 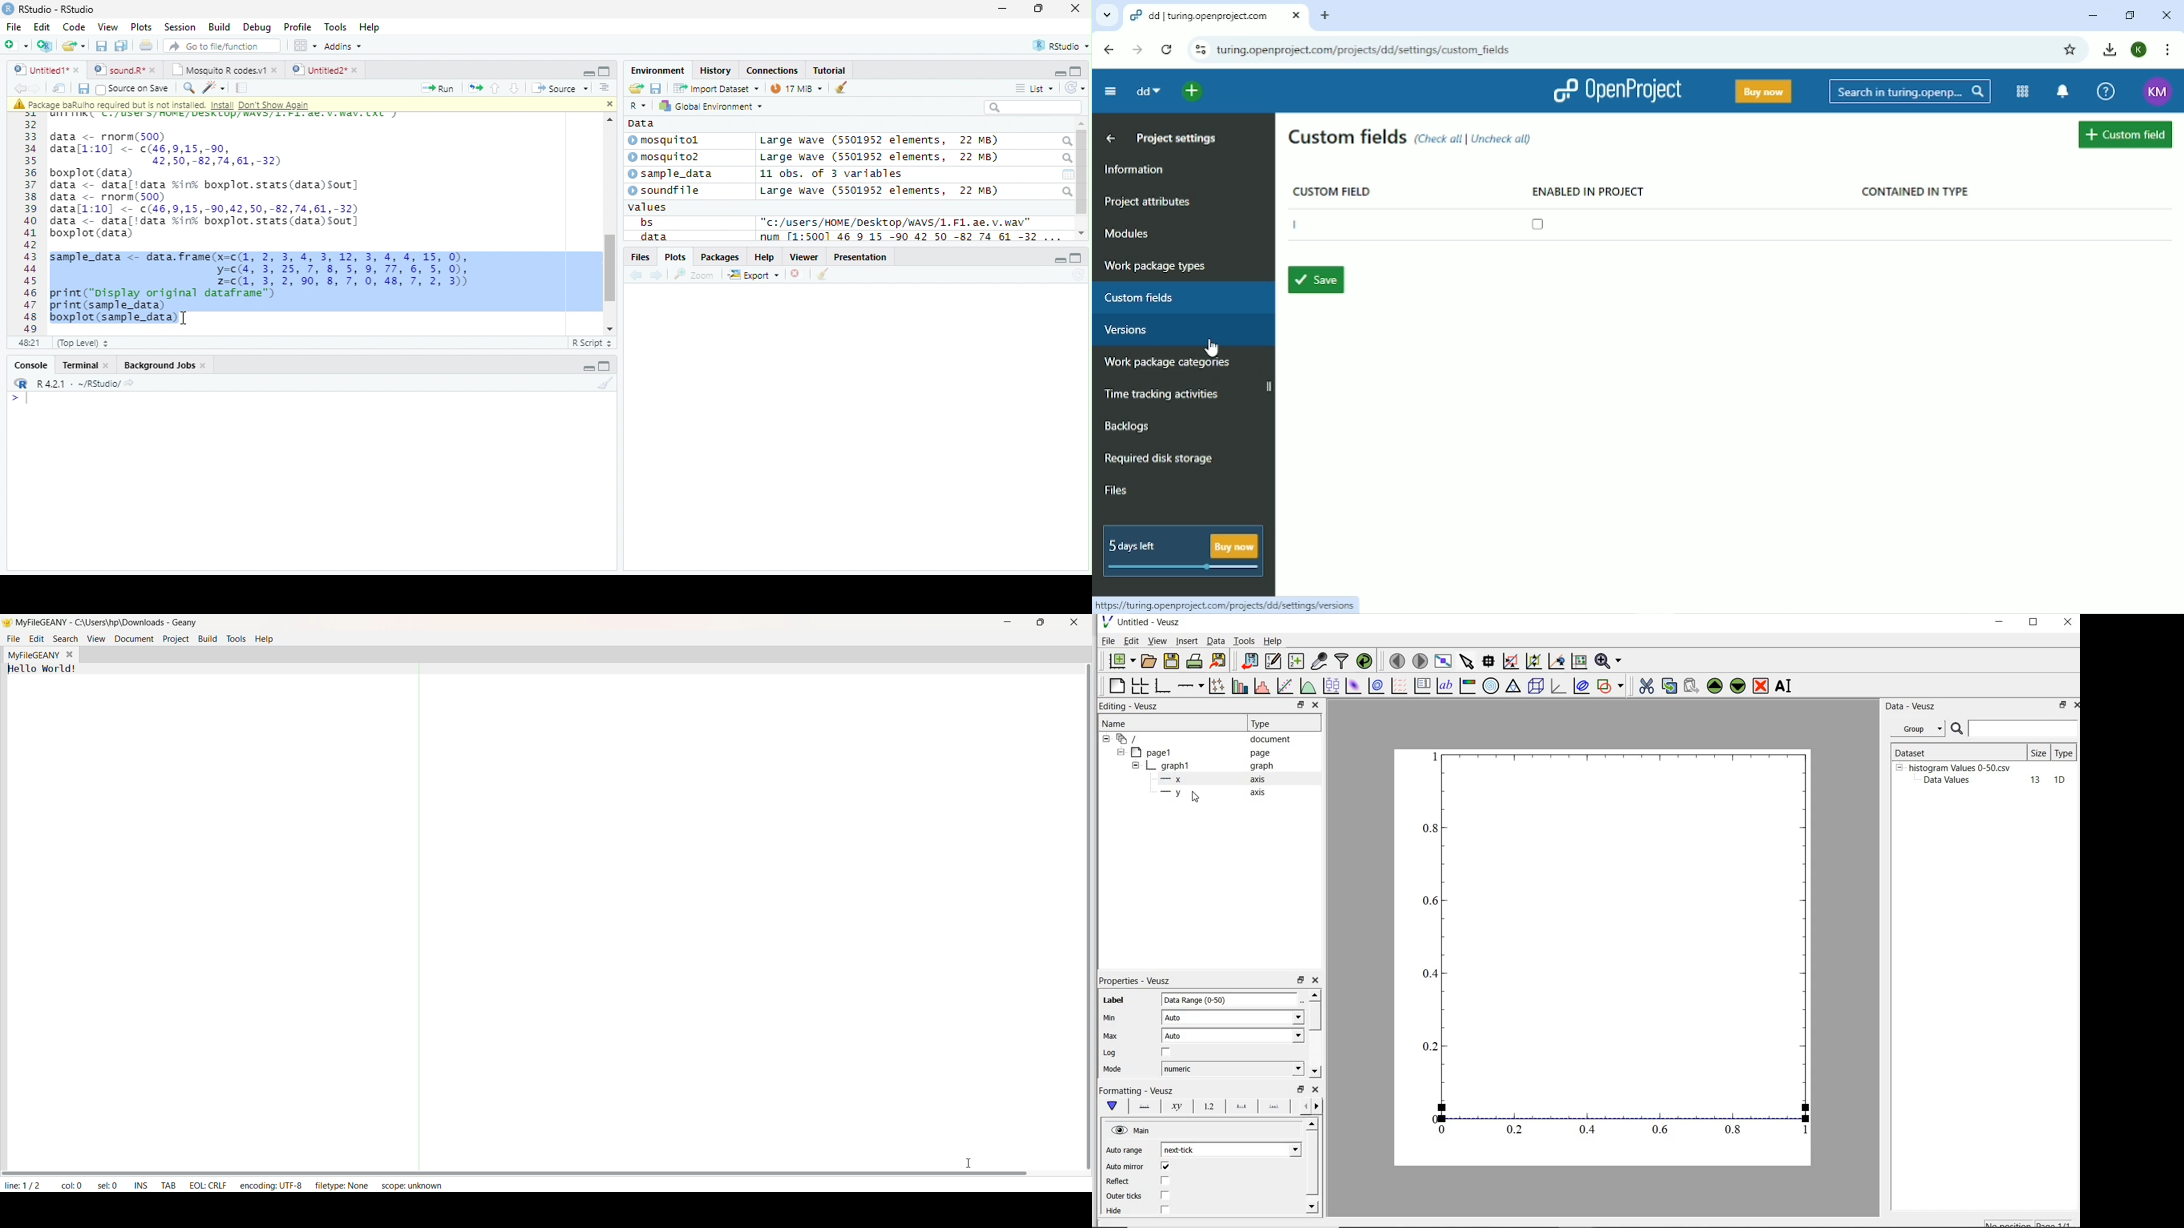 I want to click on Show in new window, so click(x=59, y=89).